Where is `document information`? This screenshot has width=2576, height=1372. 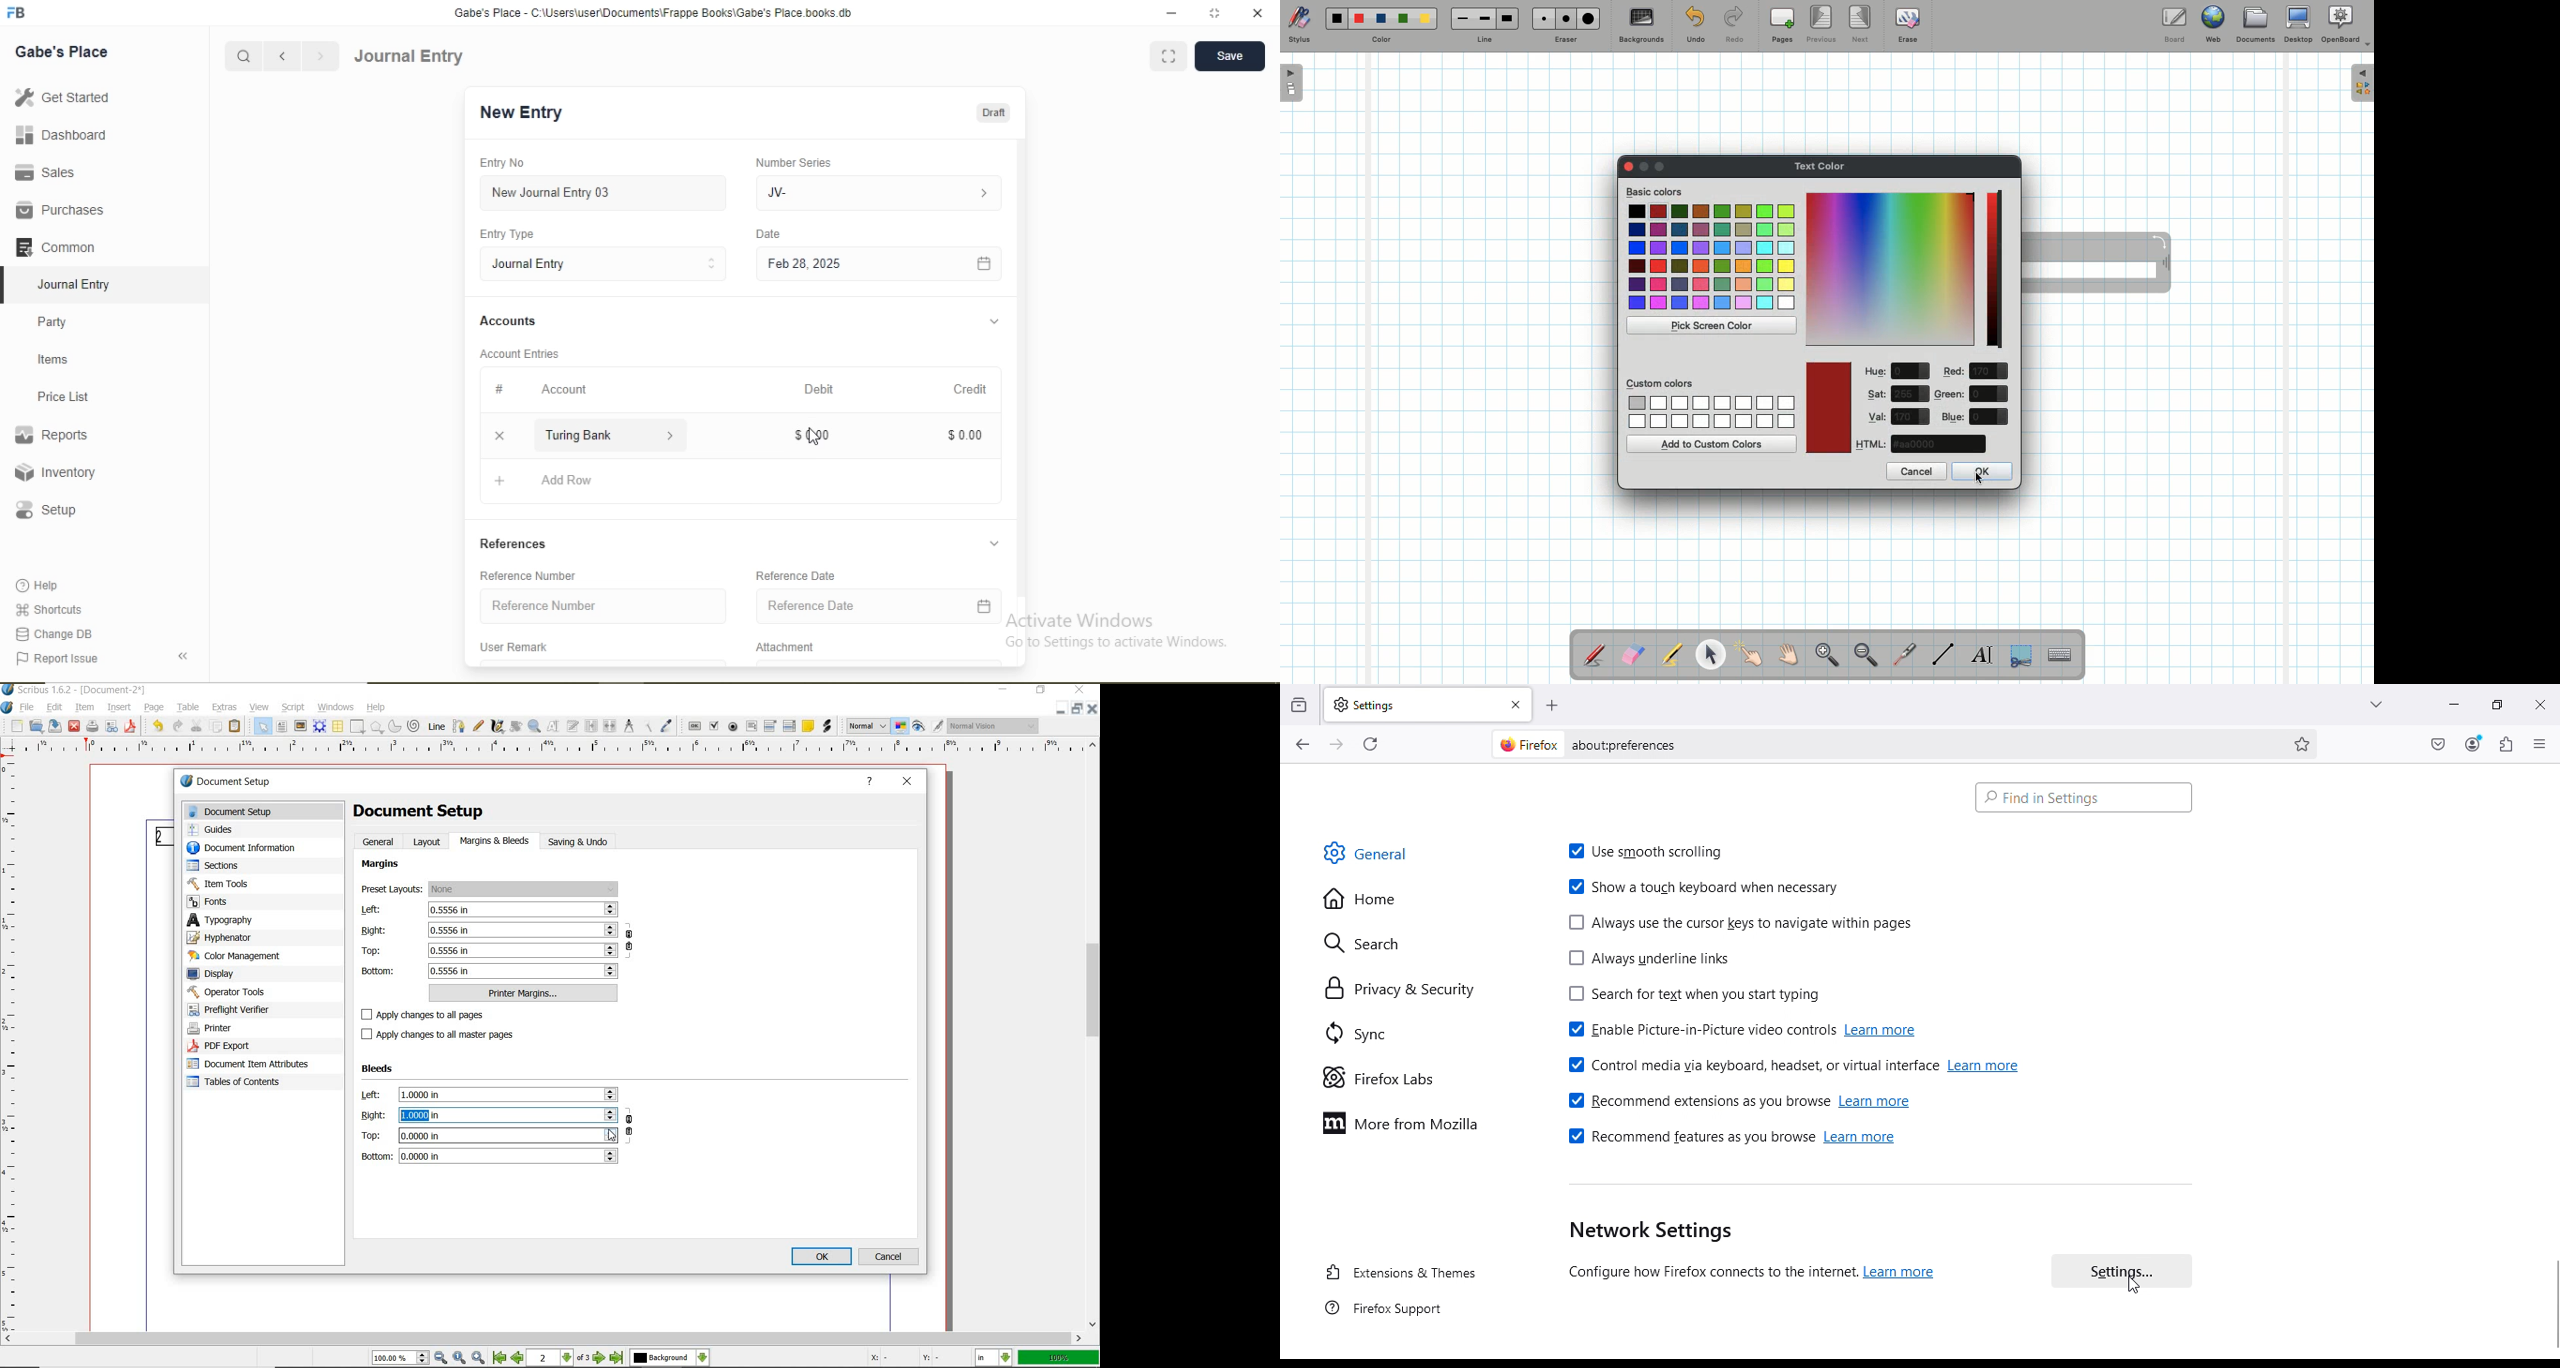
document information is located at coordinates (255, 848).